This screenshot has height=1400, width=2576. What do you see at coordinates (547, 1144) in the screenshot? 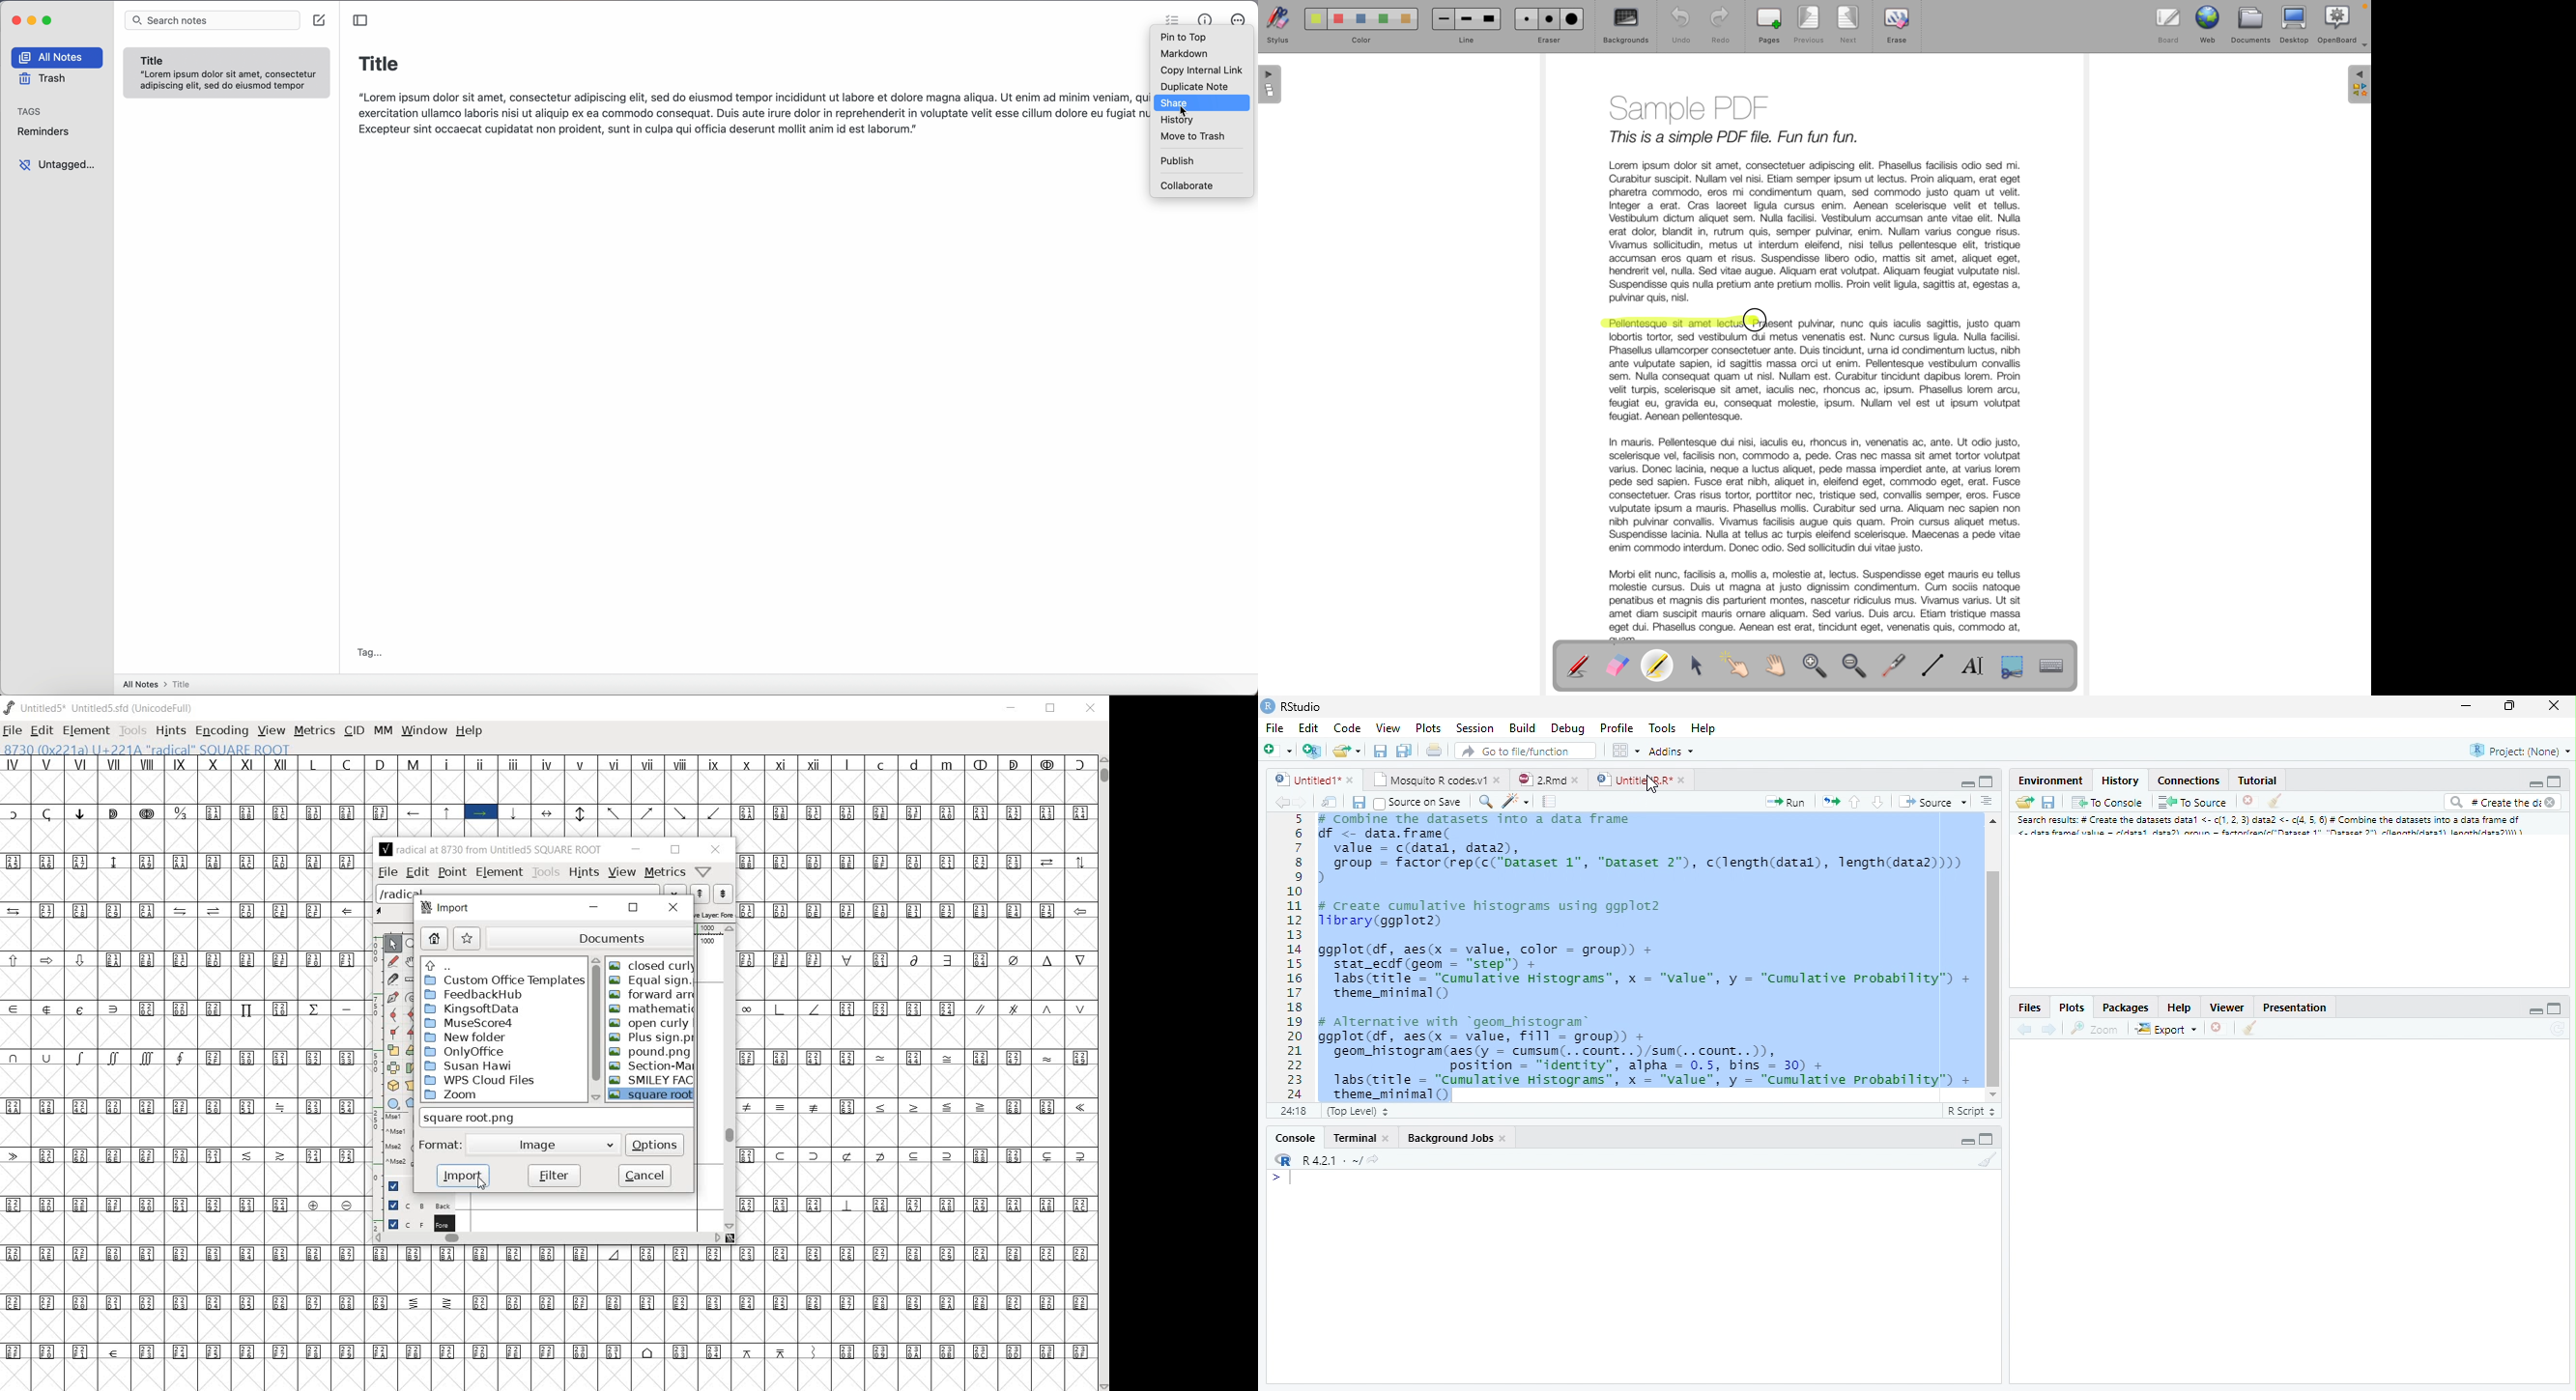
I see `Image` at bounding box center [547, 1144].